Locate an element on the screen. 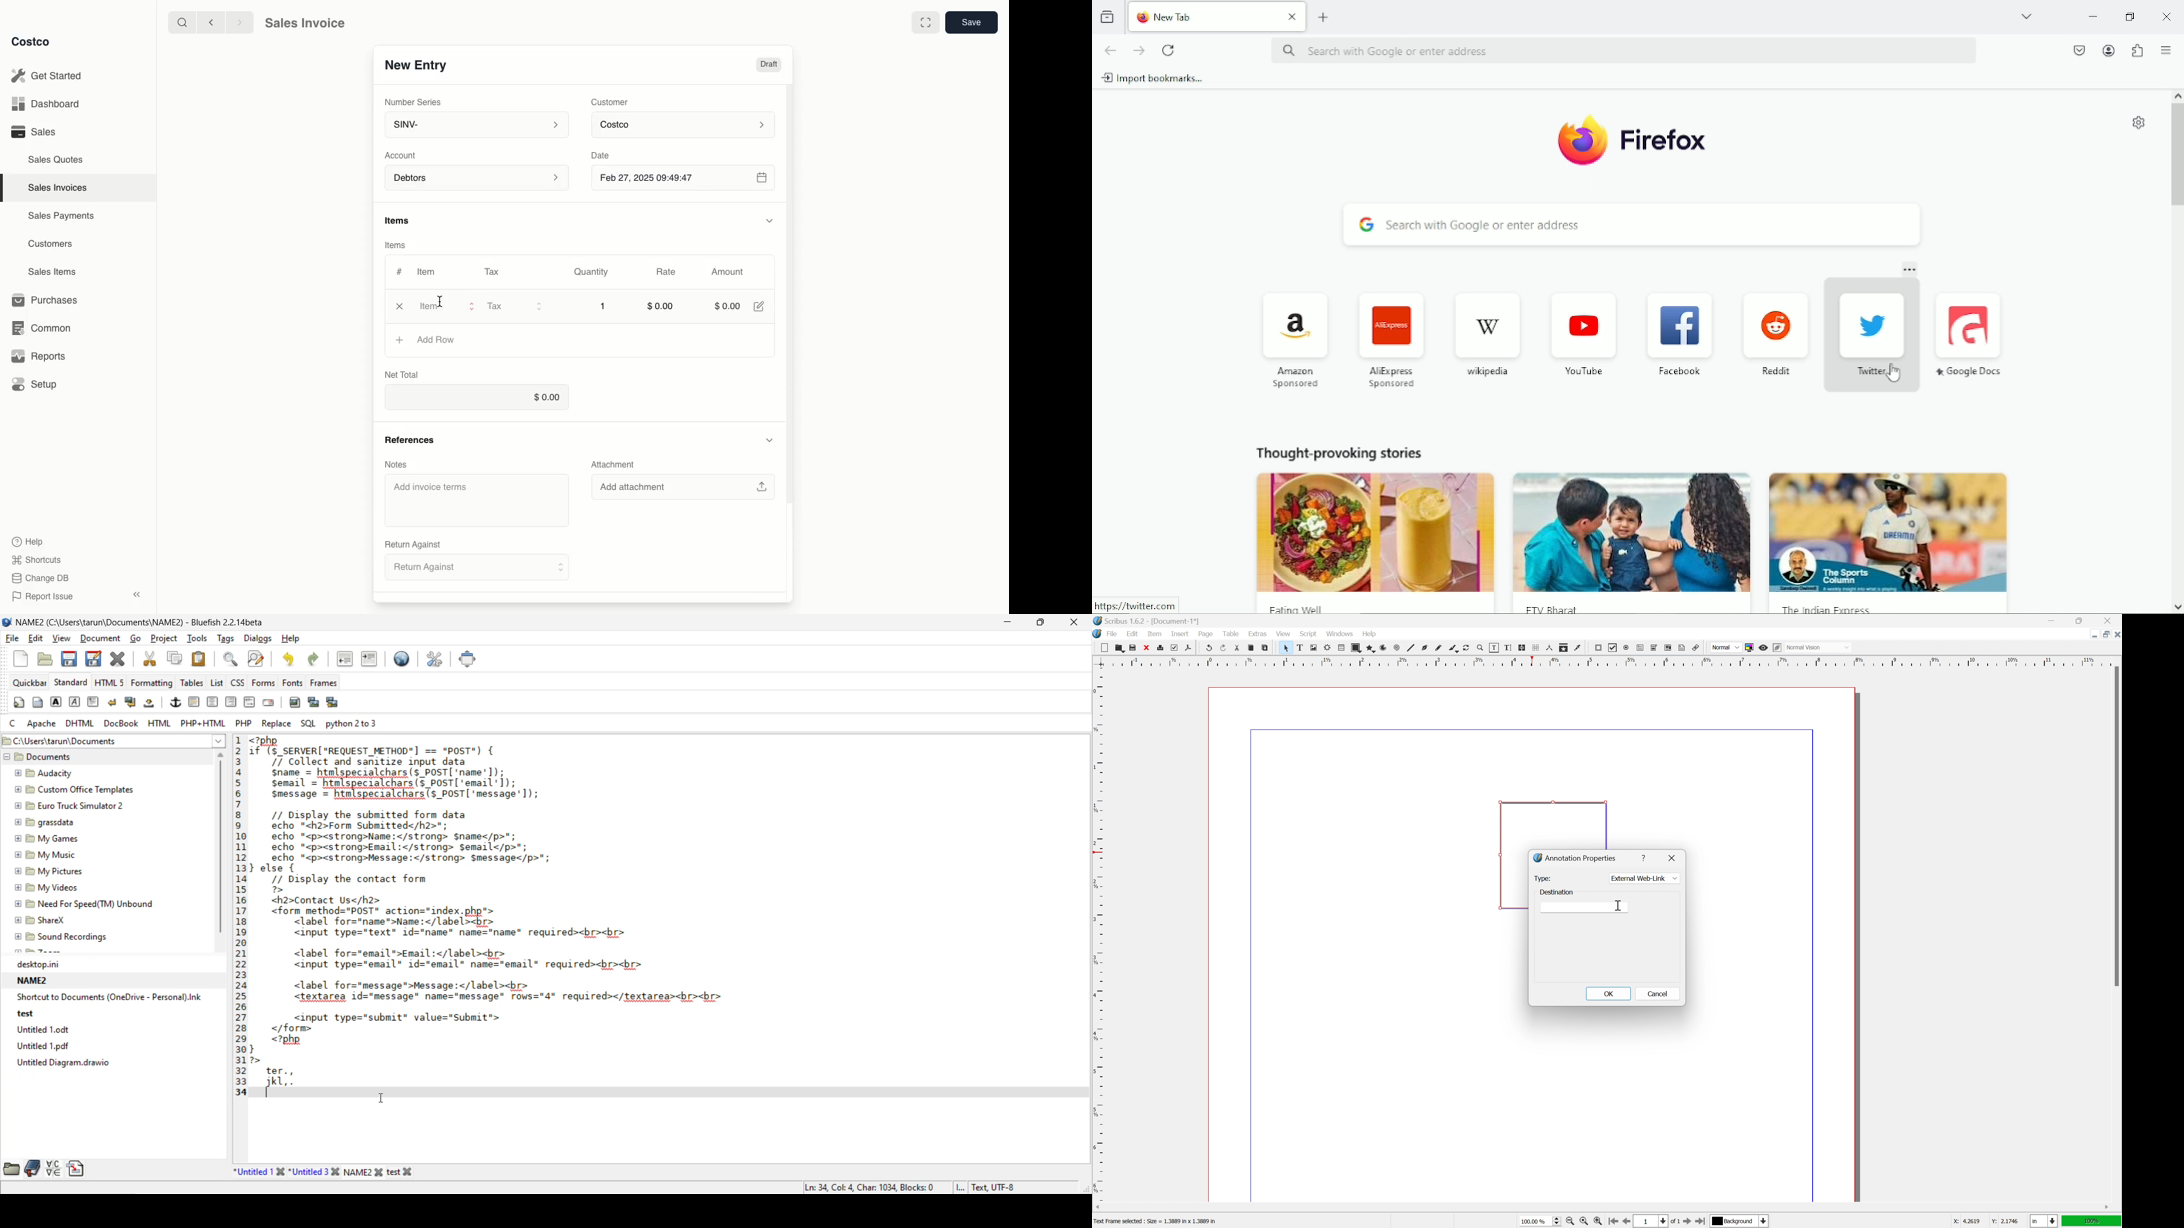 The height and width of the screenshot is (1232, 2184). calligraphy line is located at coordinates (1453, 648).